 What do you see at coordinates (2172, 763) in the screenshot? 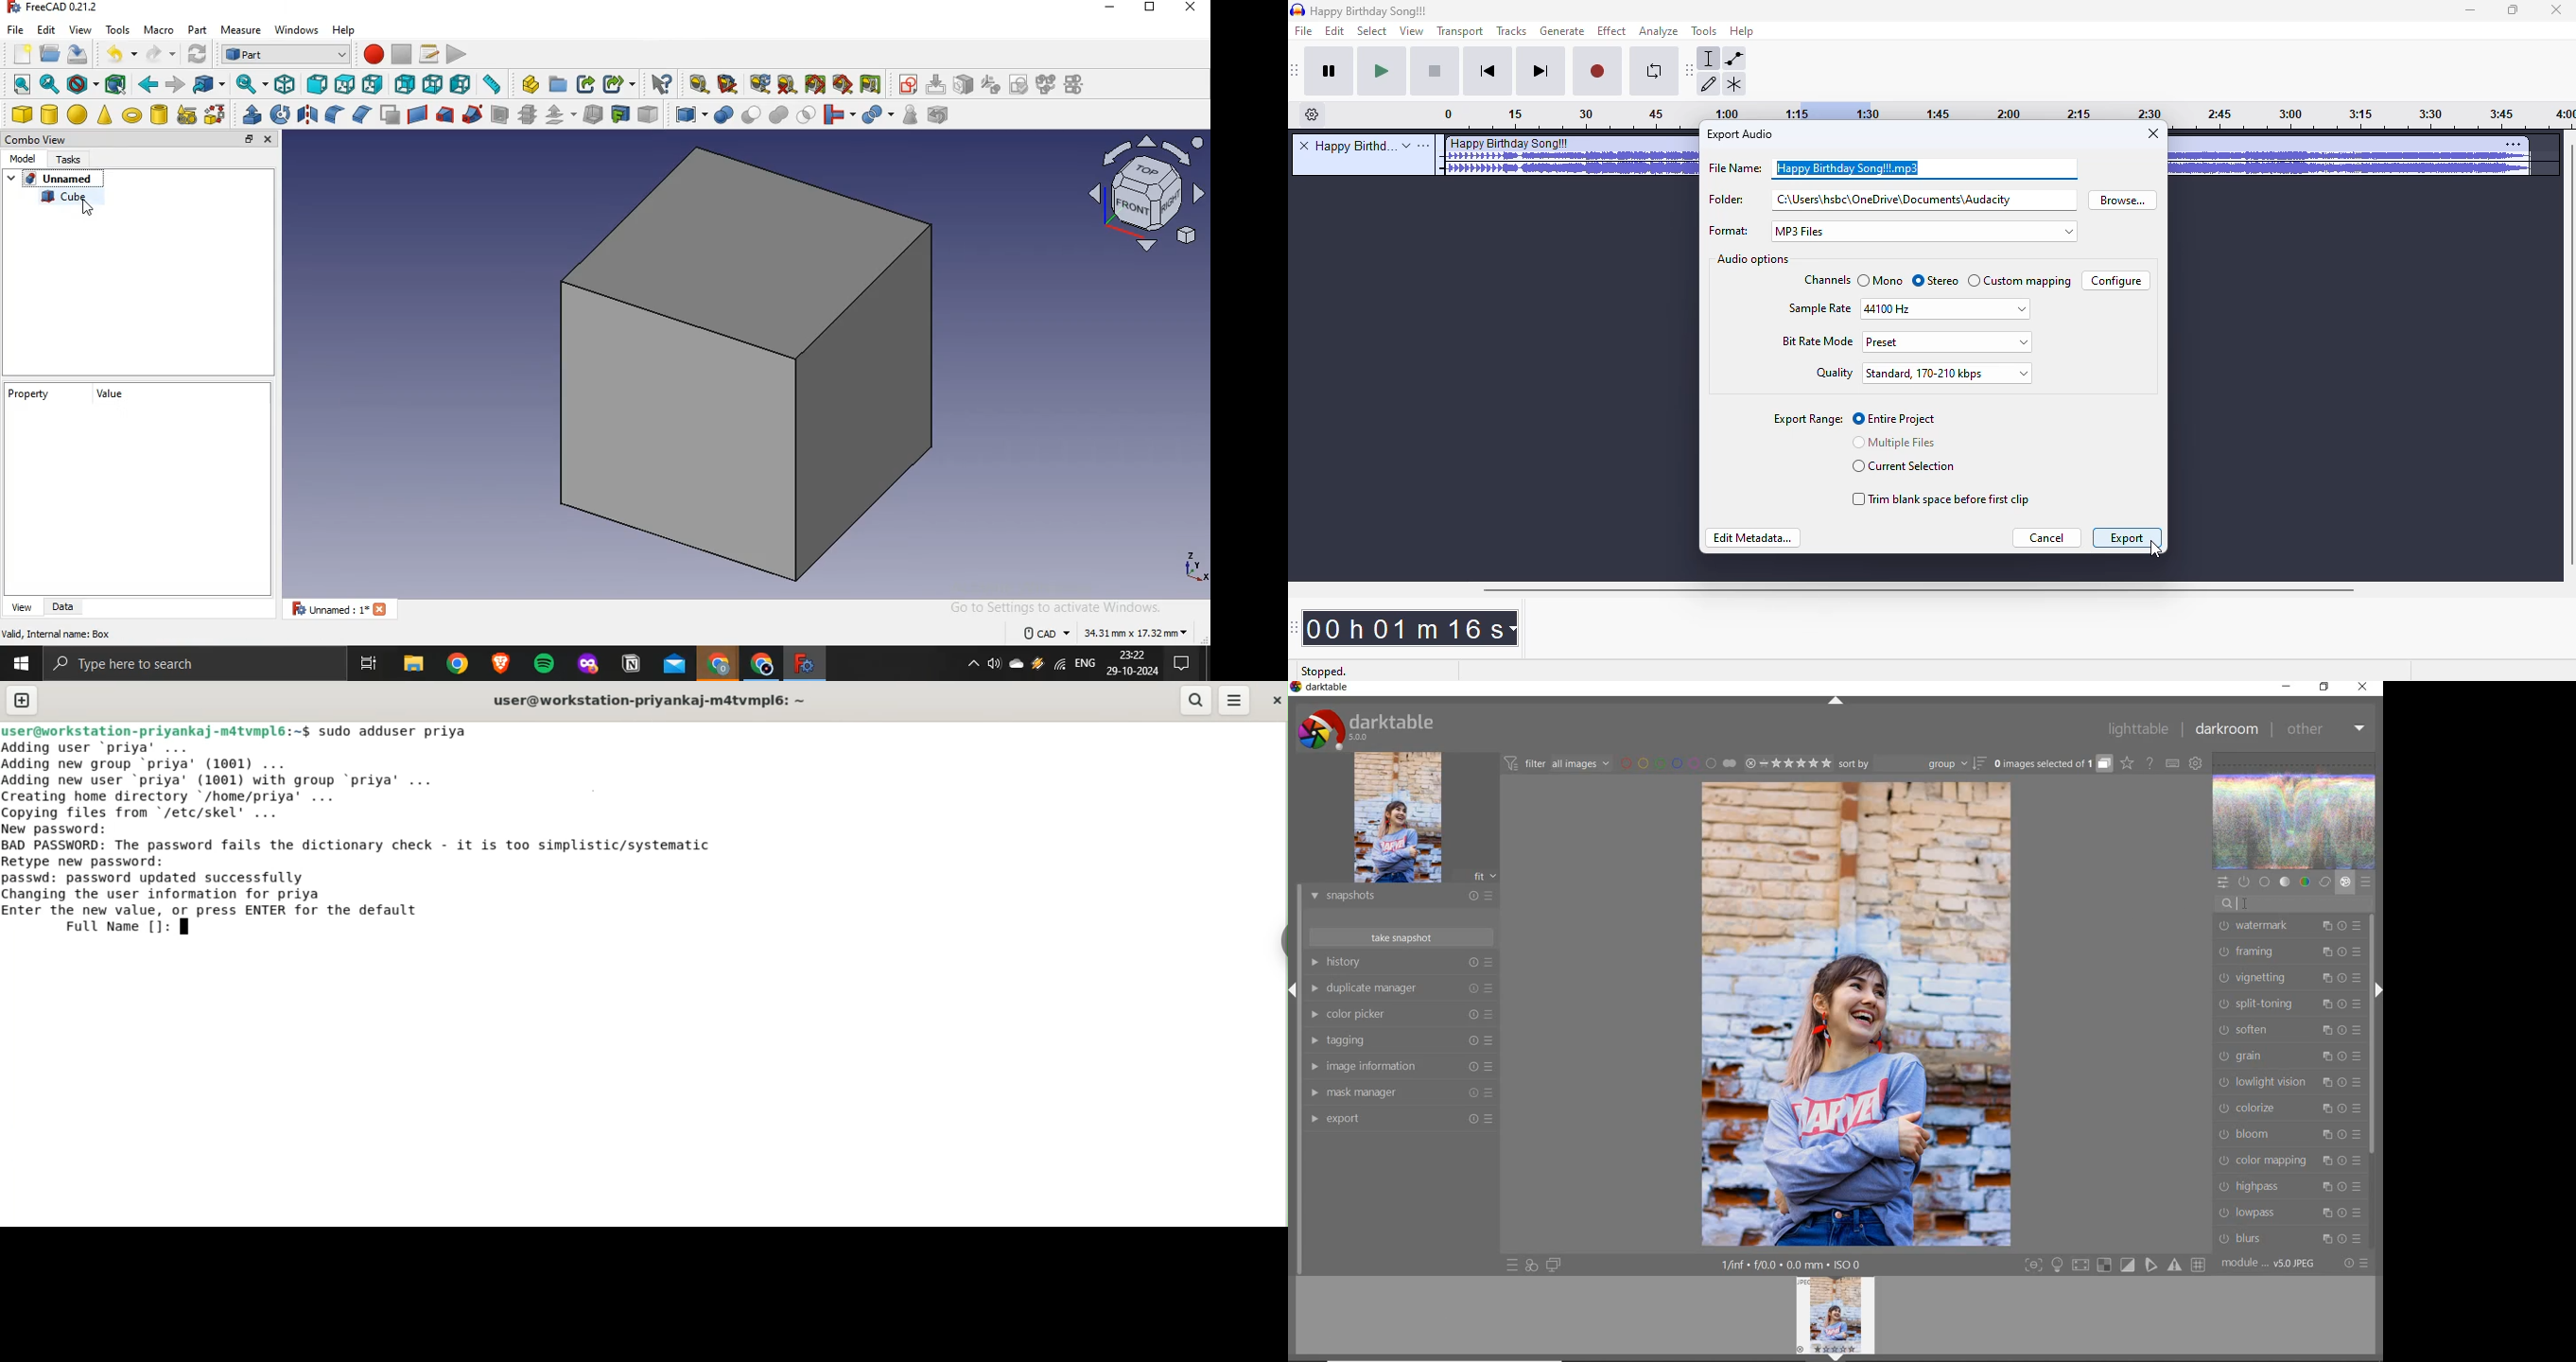
I see `set keyboard shortcuts` at bounding box center [2172, 763].